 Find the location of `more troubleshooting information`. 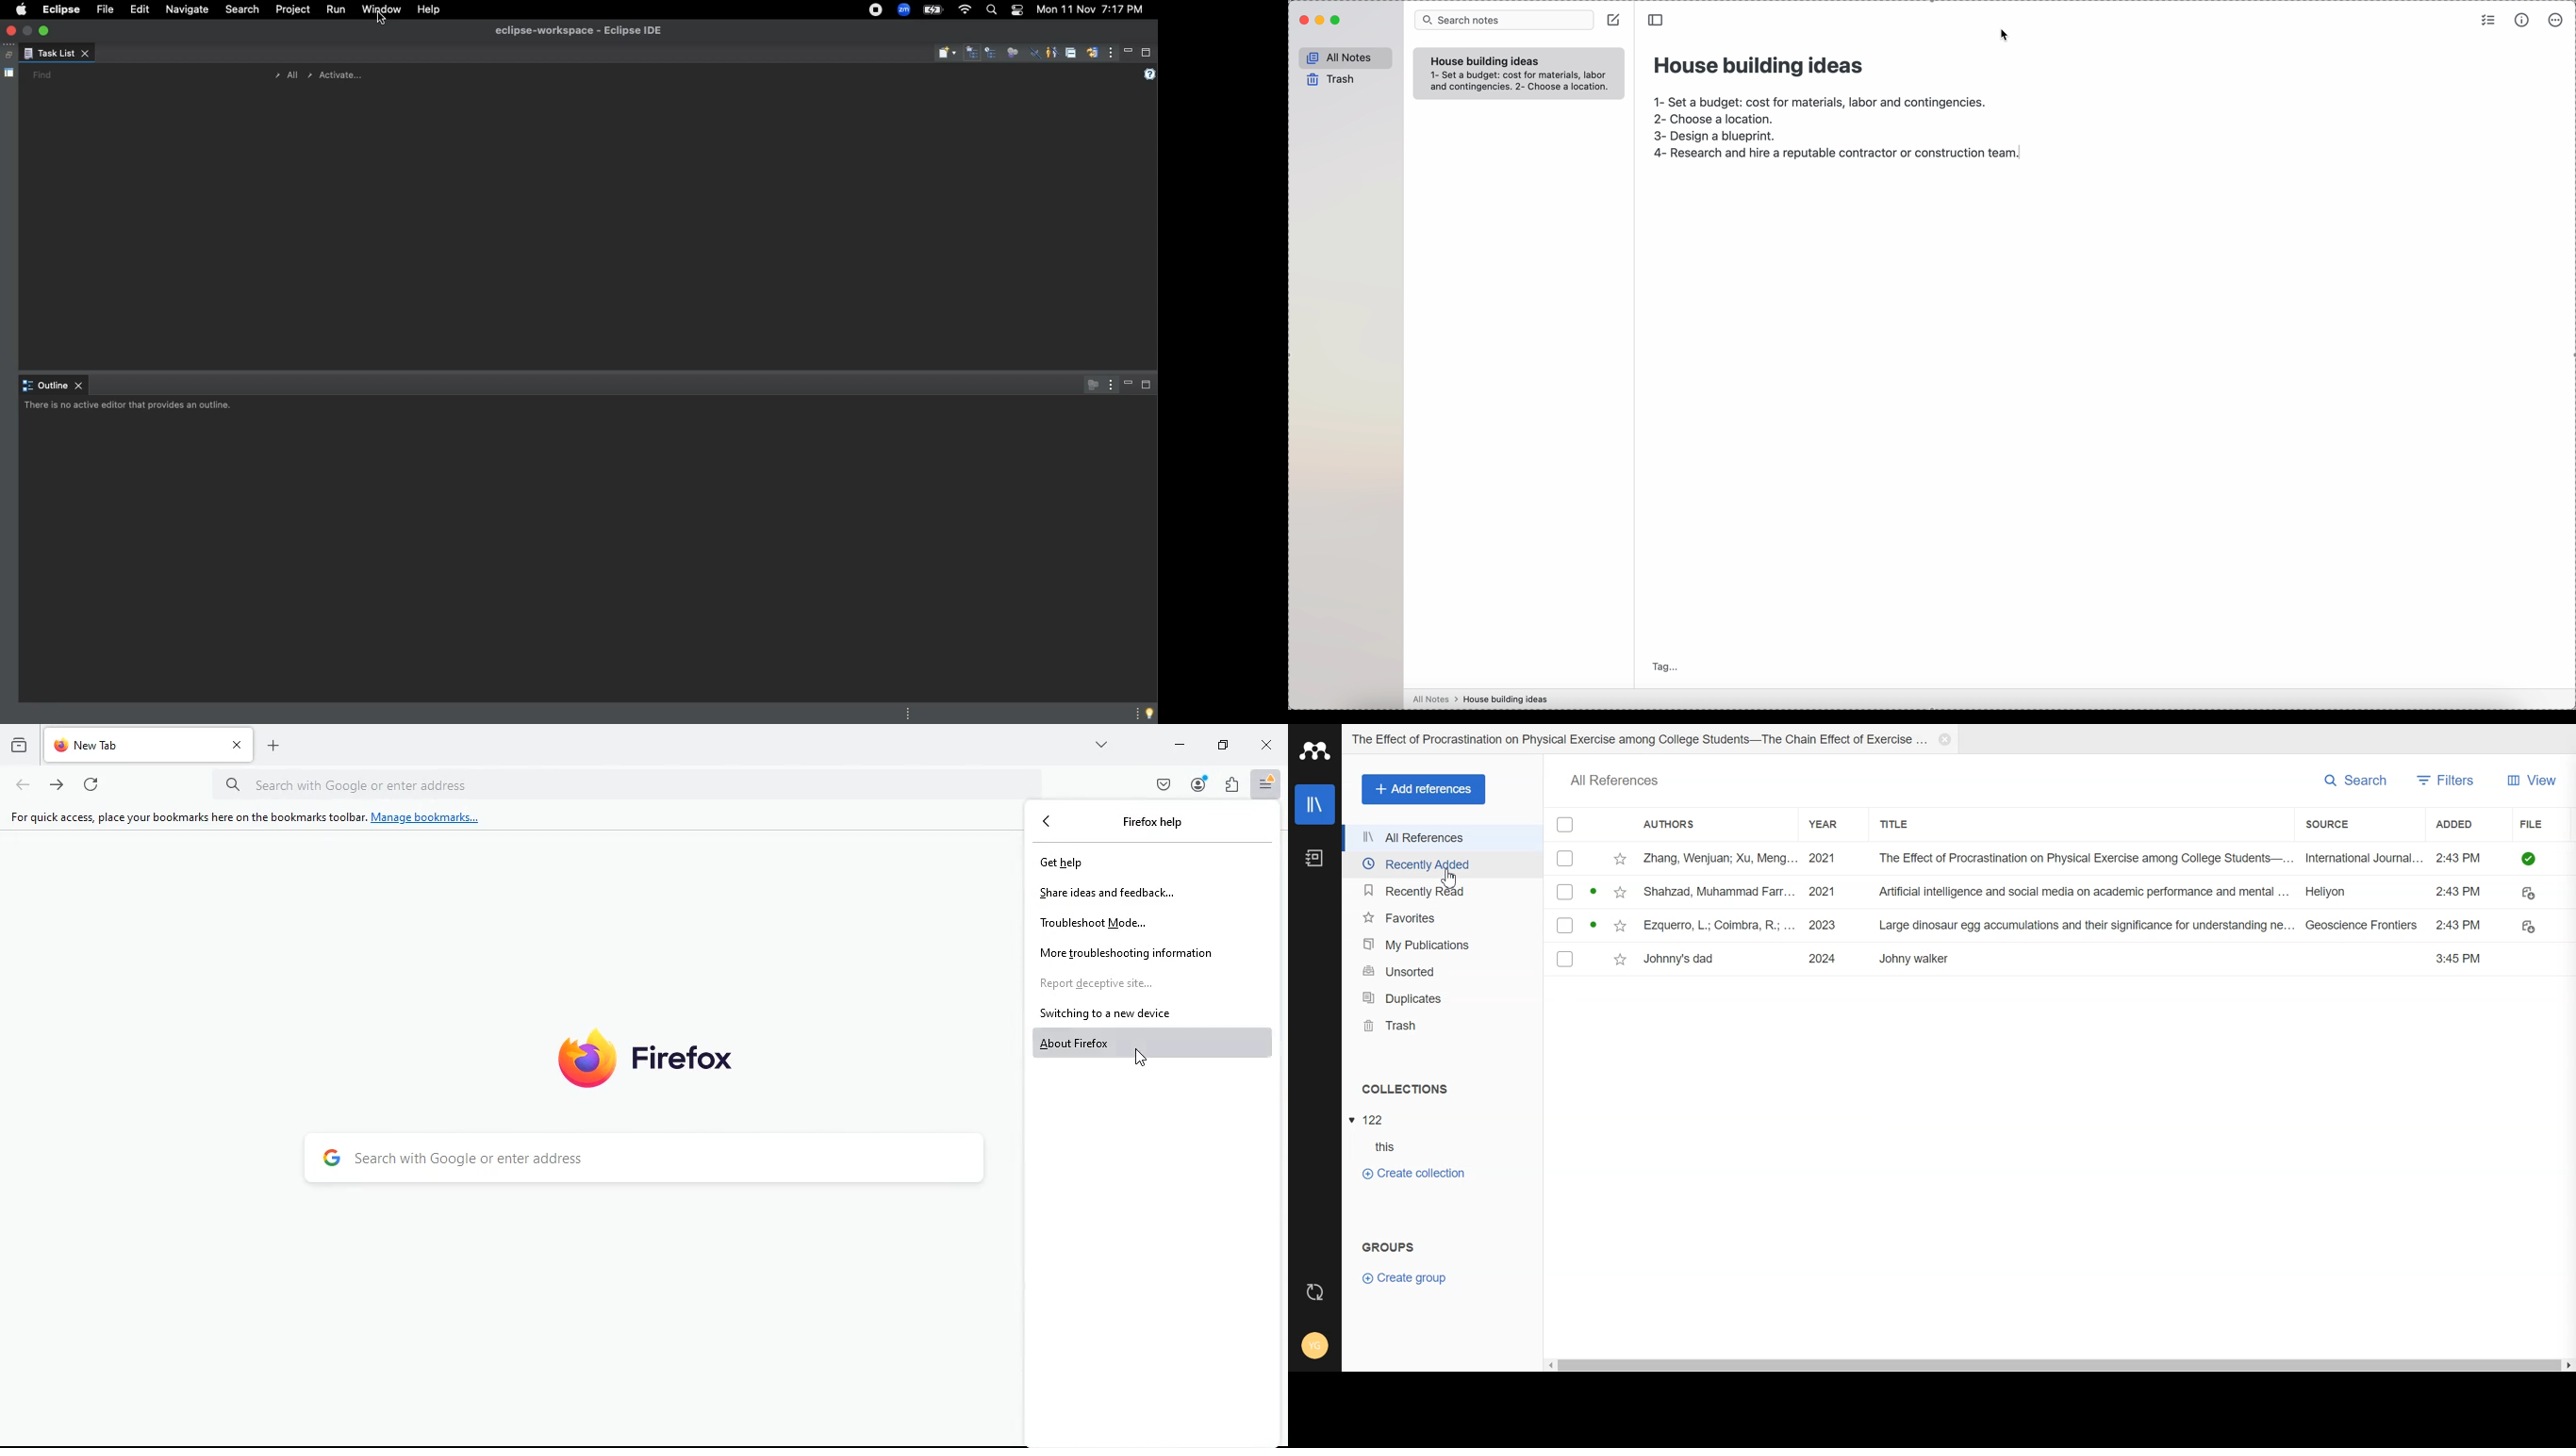

more troubleshooting information is located at coordinates (1144, 952).